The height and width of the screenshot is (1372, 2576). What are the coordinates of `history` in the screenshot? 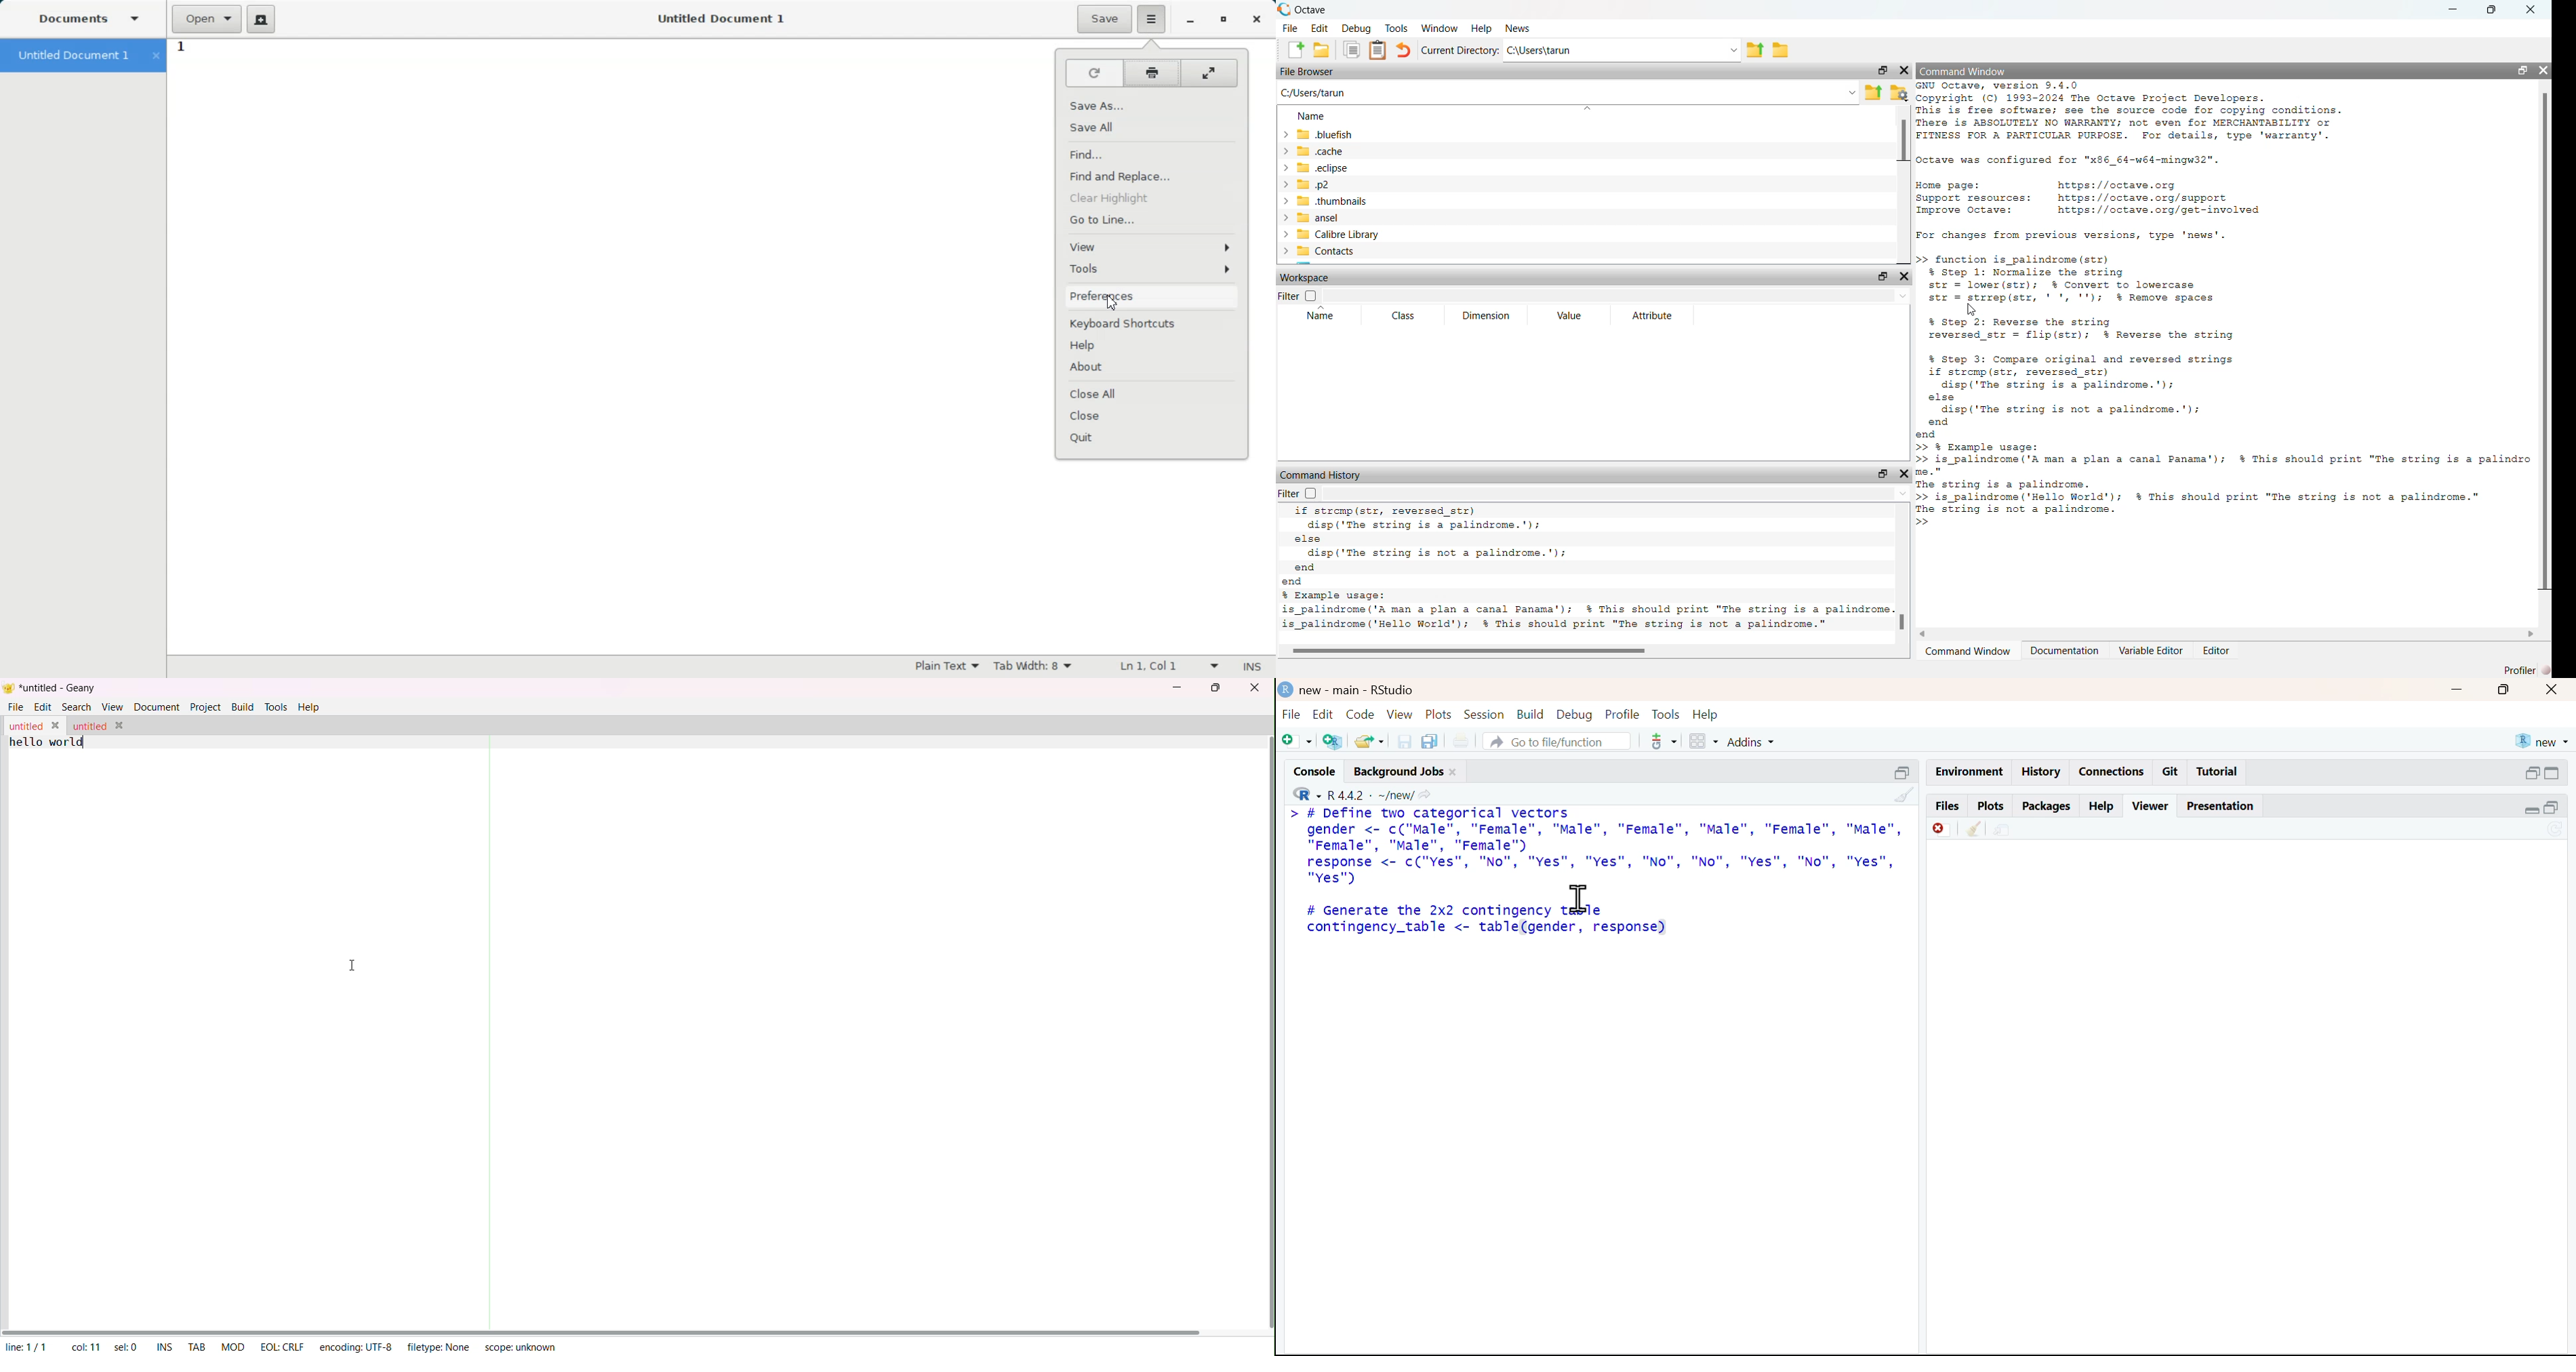 It's located at (2042, 771).